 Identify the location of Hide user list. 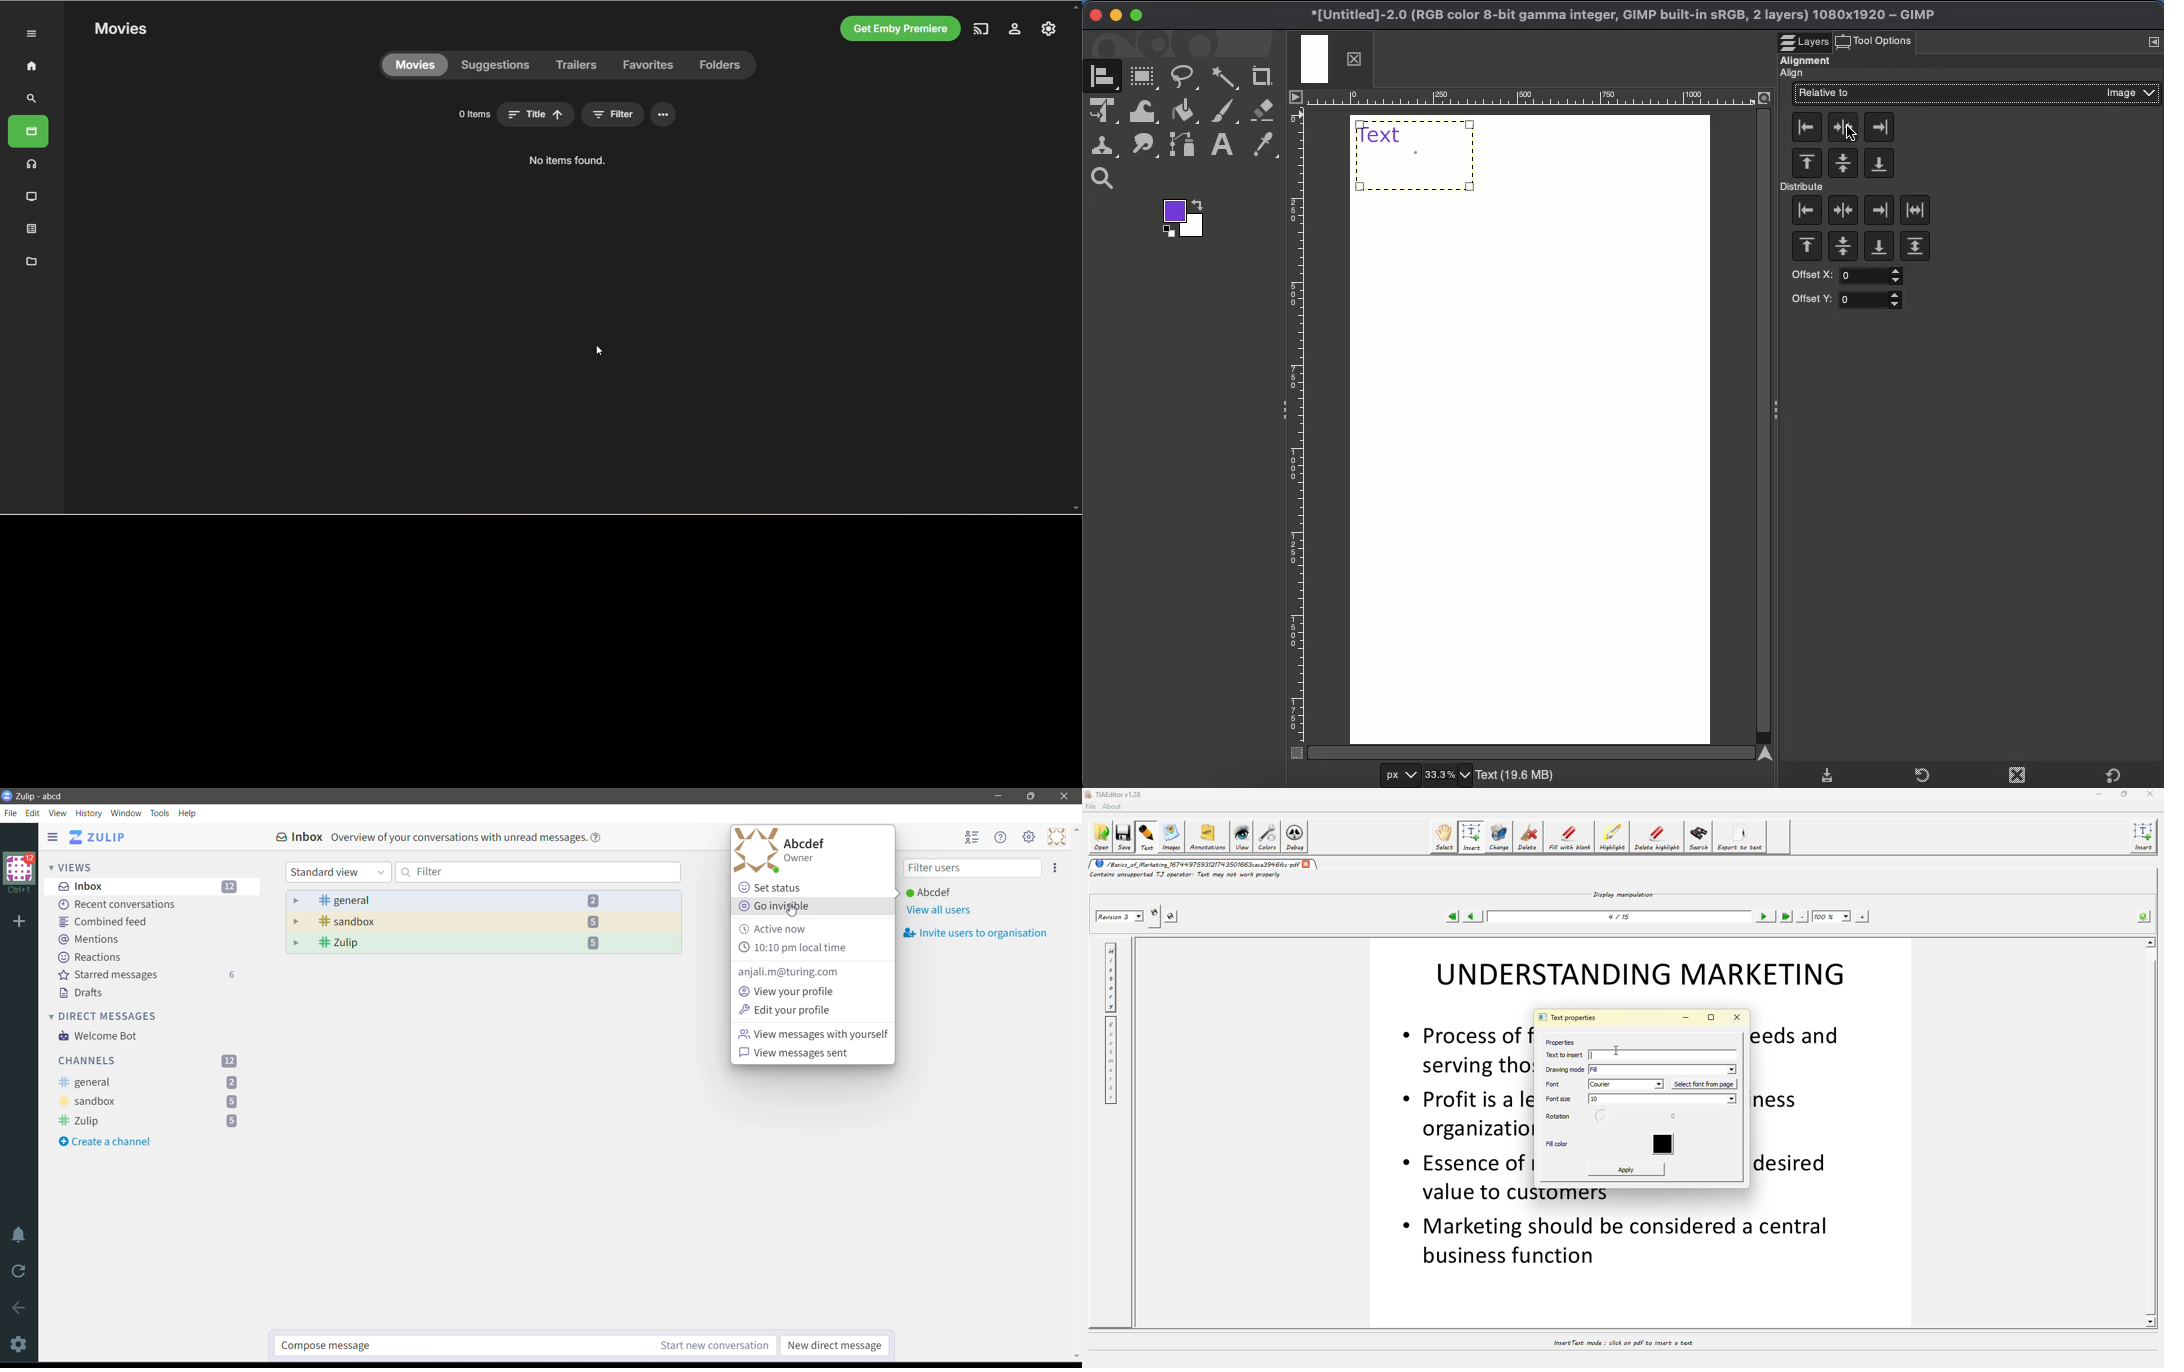
(973, 838).